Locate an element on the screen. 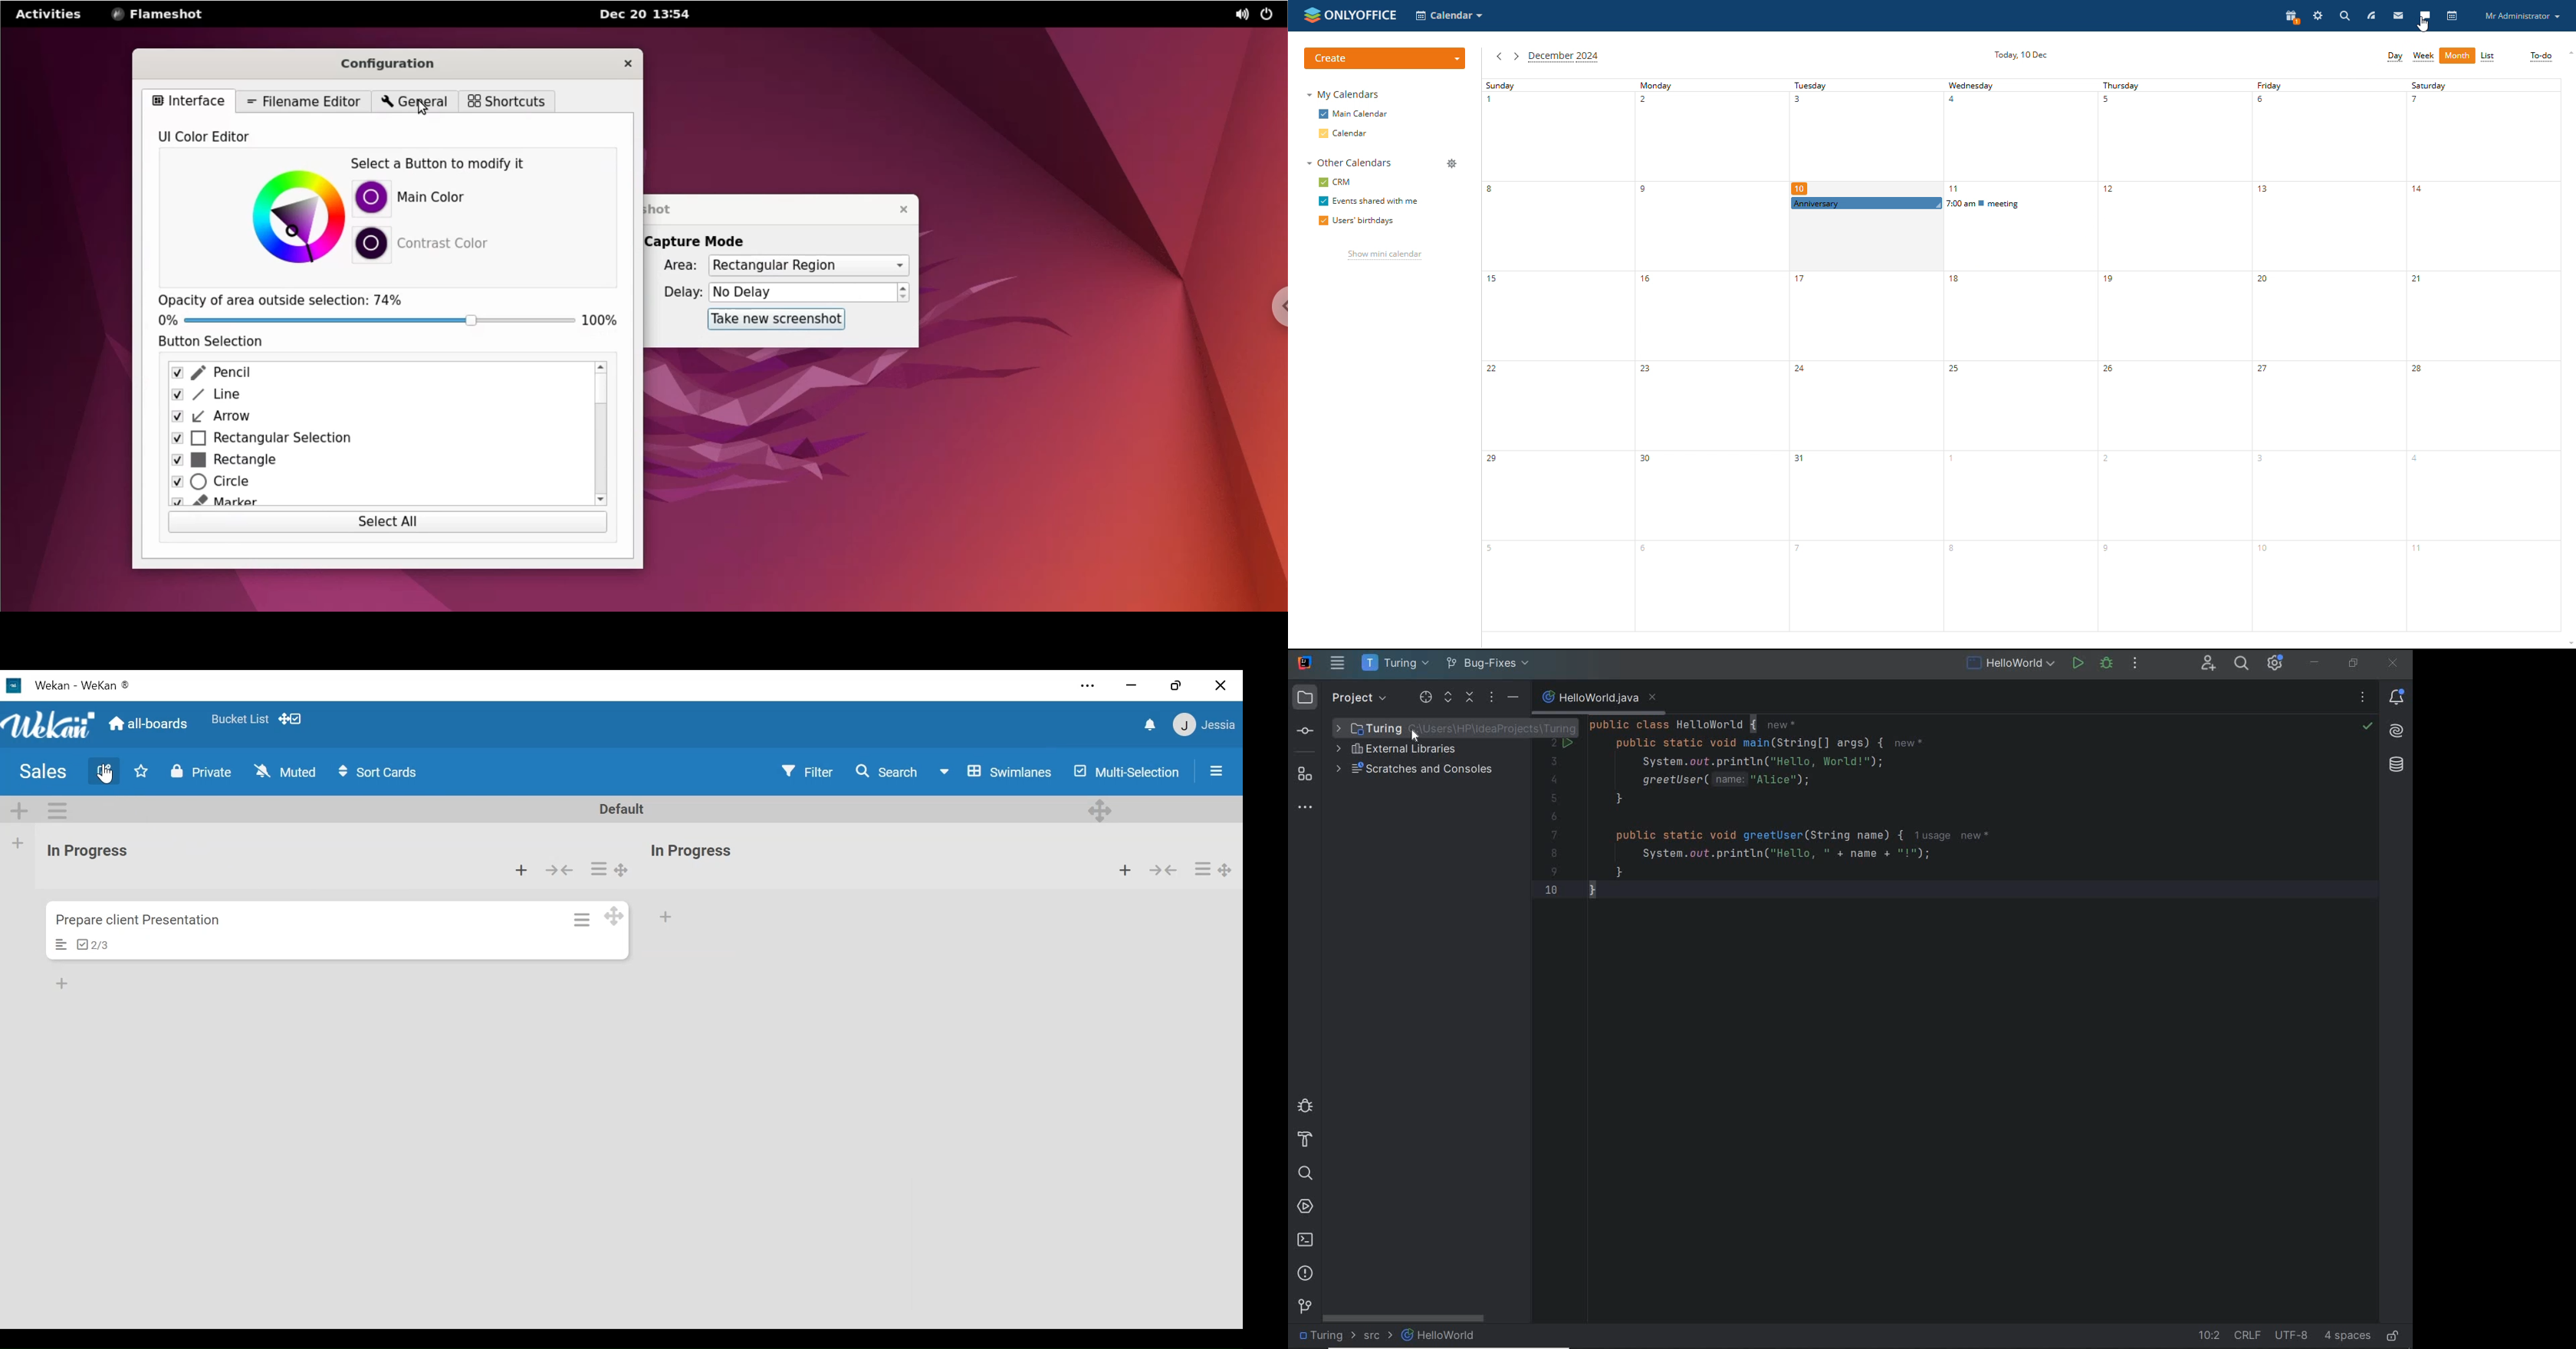  Swimlane actions is located at coordinates (56, 810).